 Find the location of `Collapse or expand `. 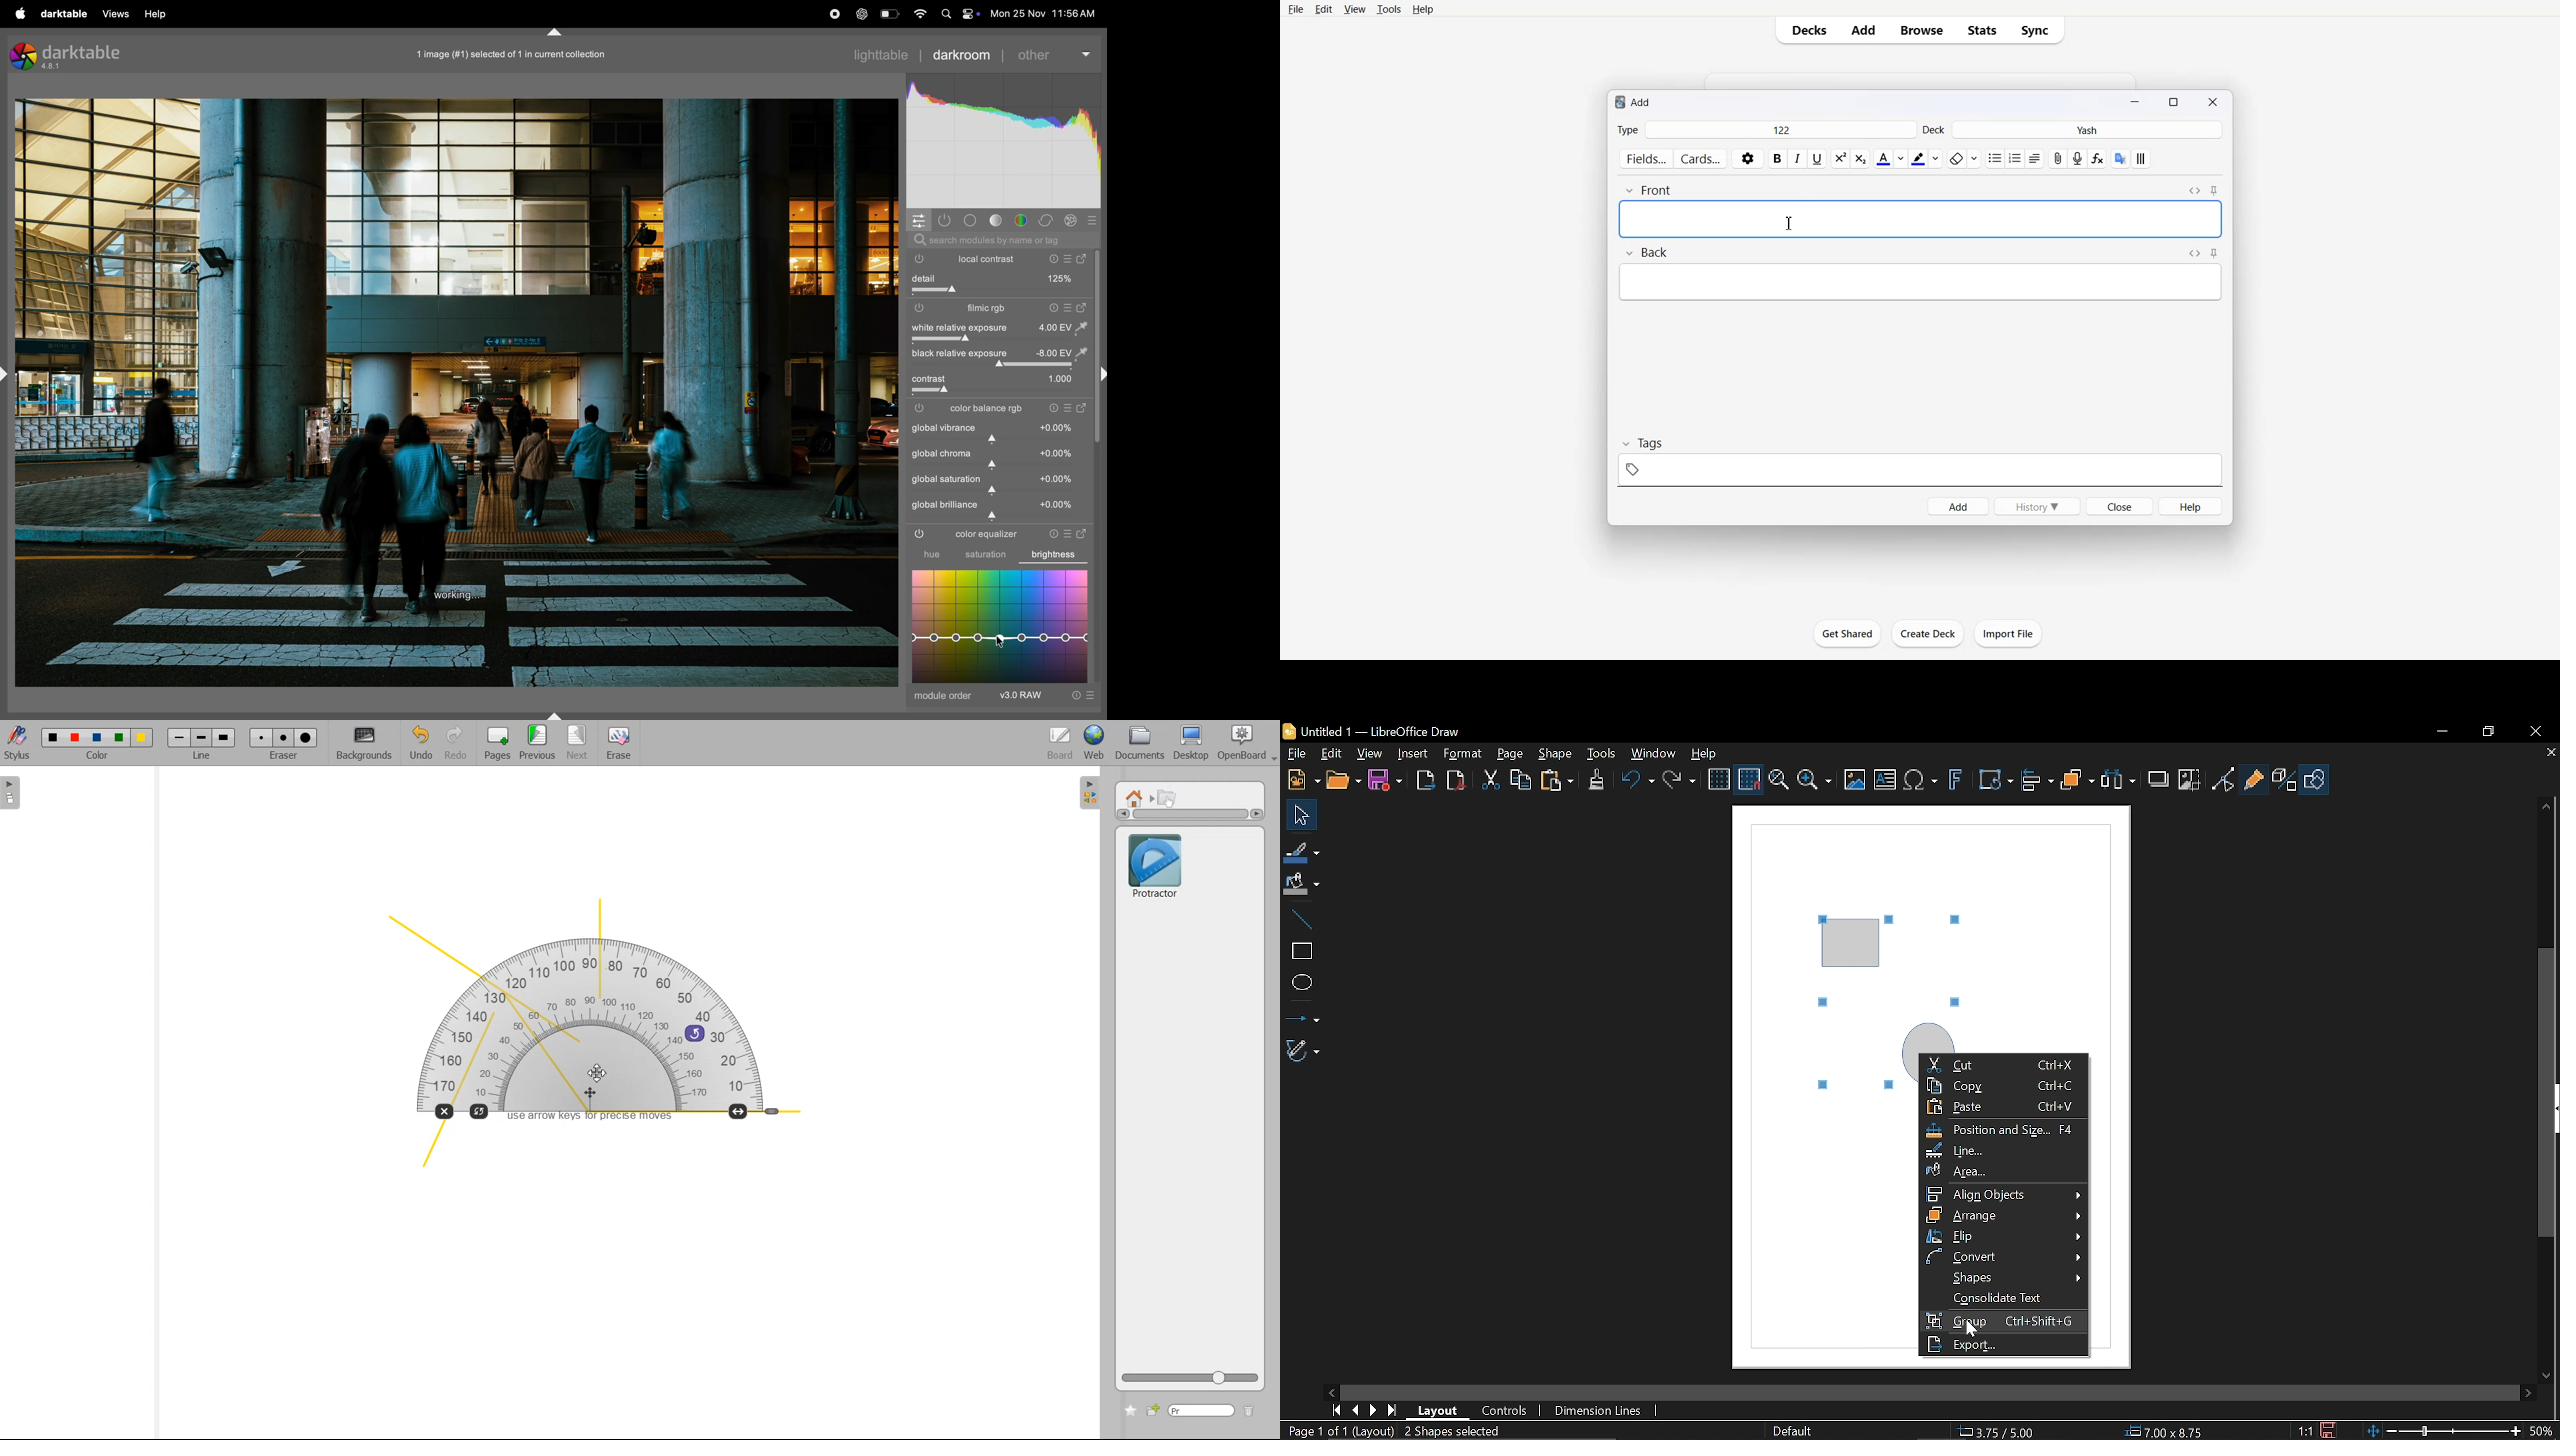

Collapse or expand  is located at coordinates (557, 29).